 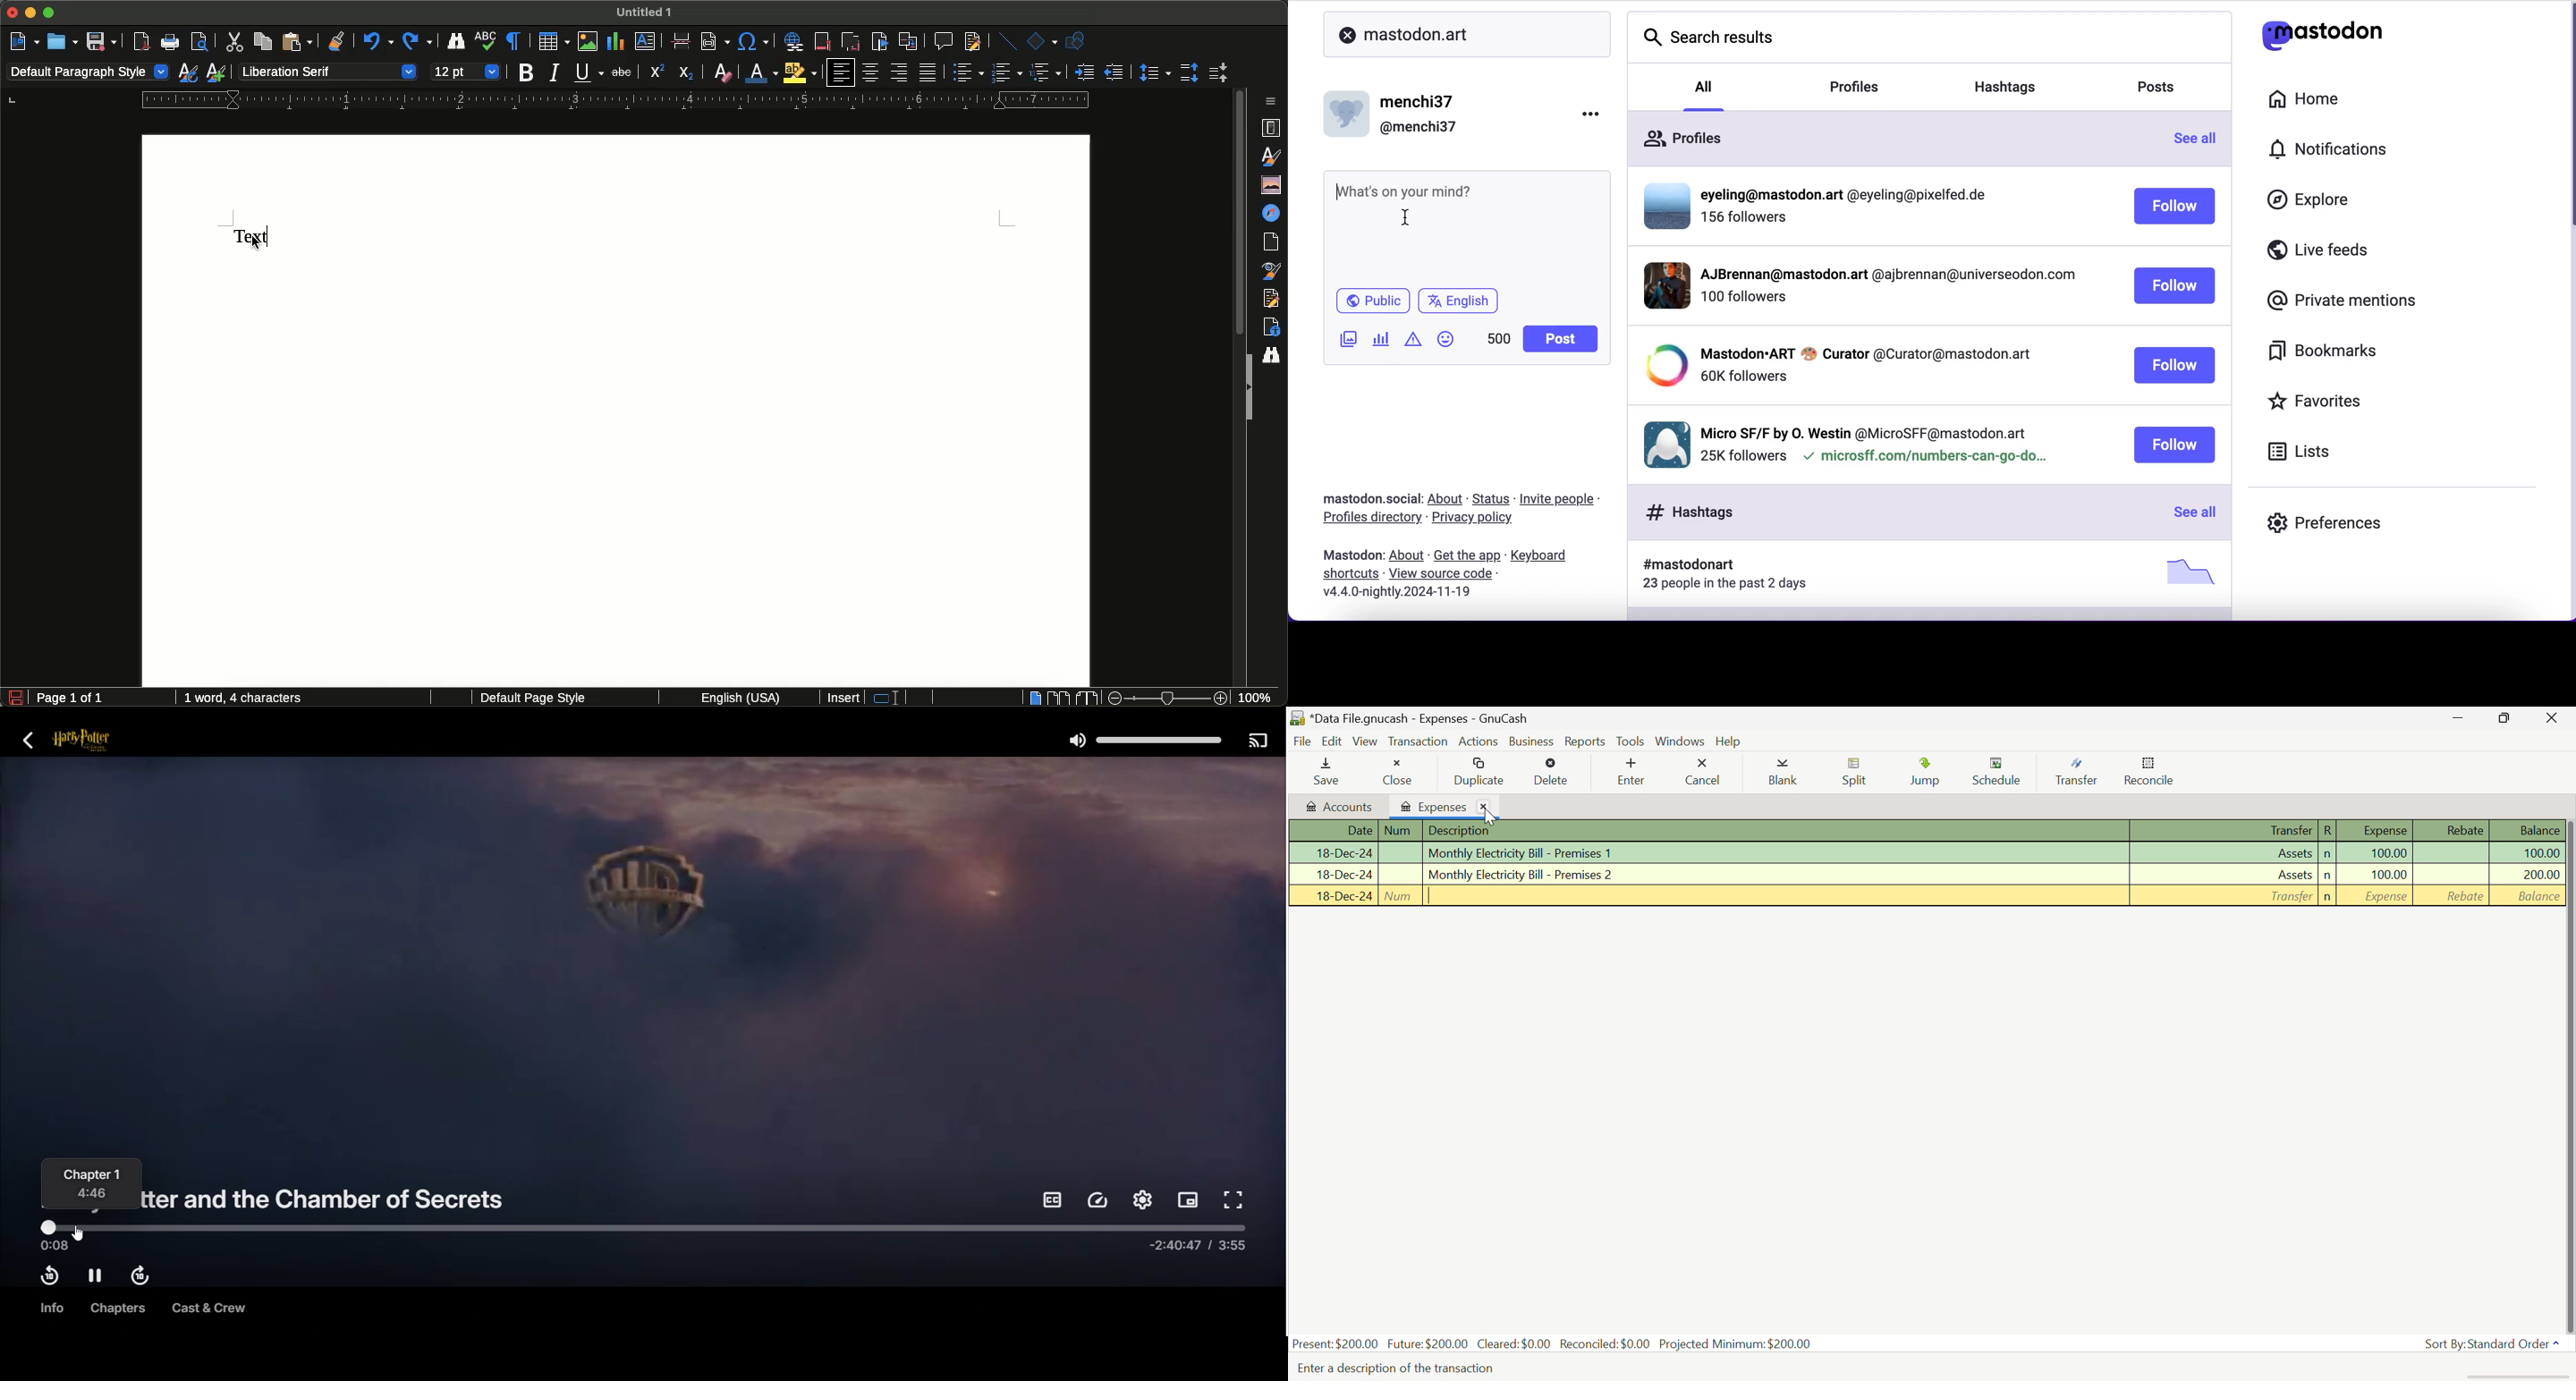 What do you see at coordinates (1476, 772) in the screenshot?
I see `Duplicate` at bounding box center [1476, 772].